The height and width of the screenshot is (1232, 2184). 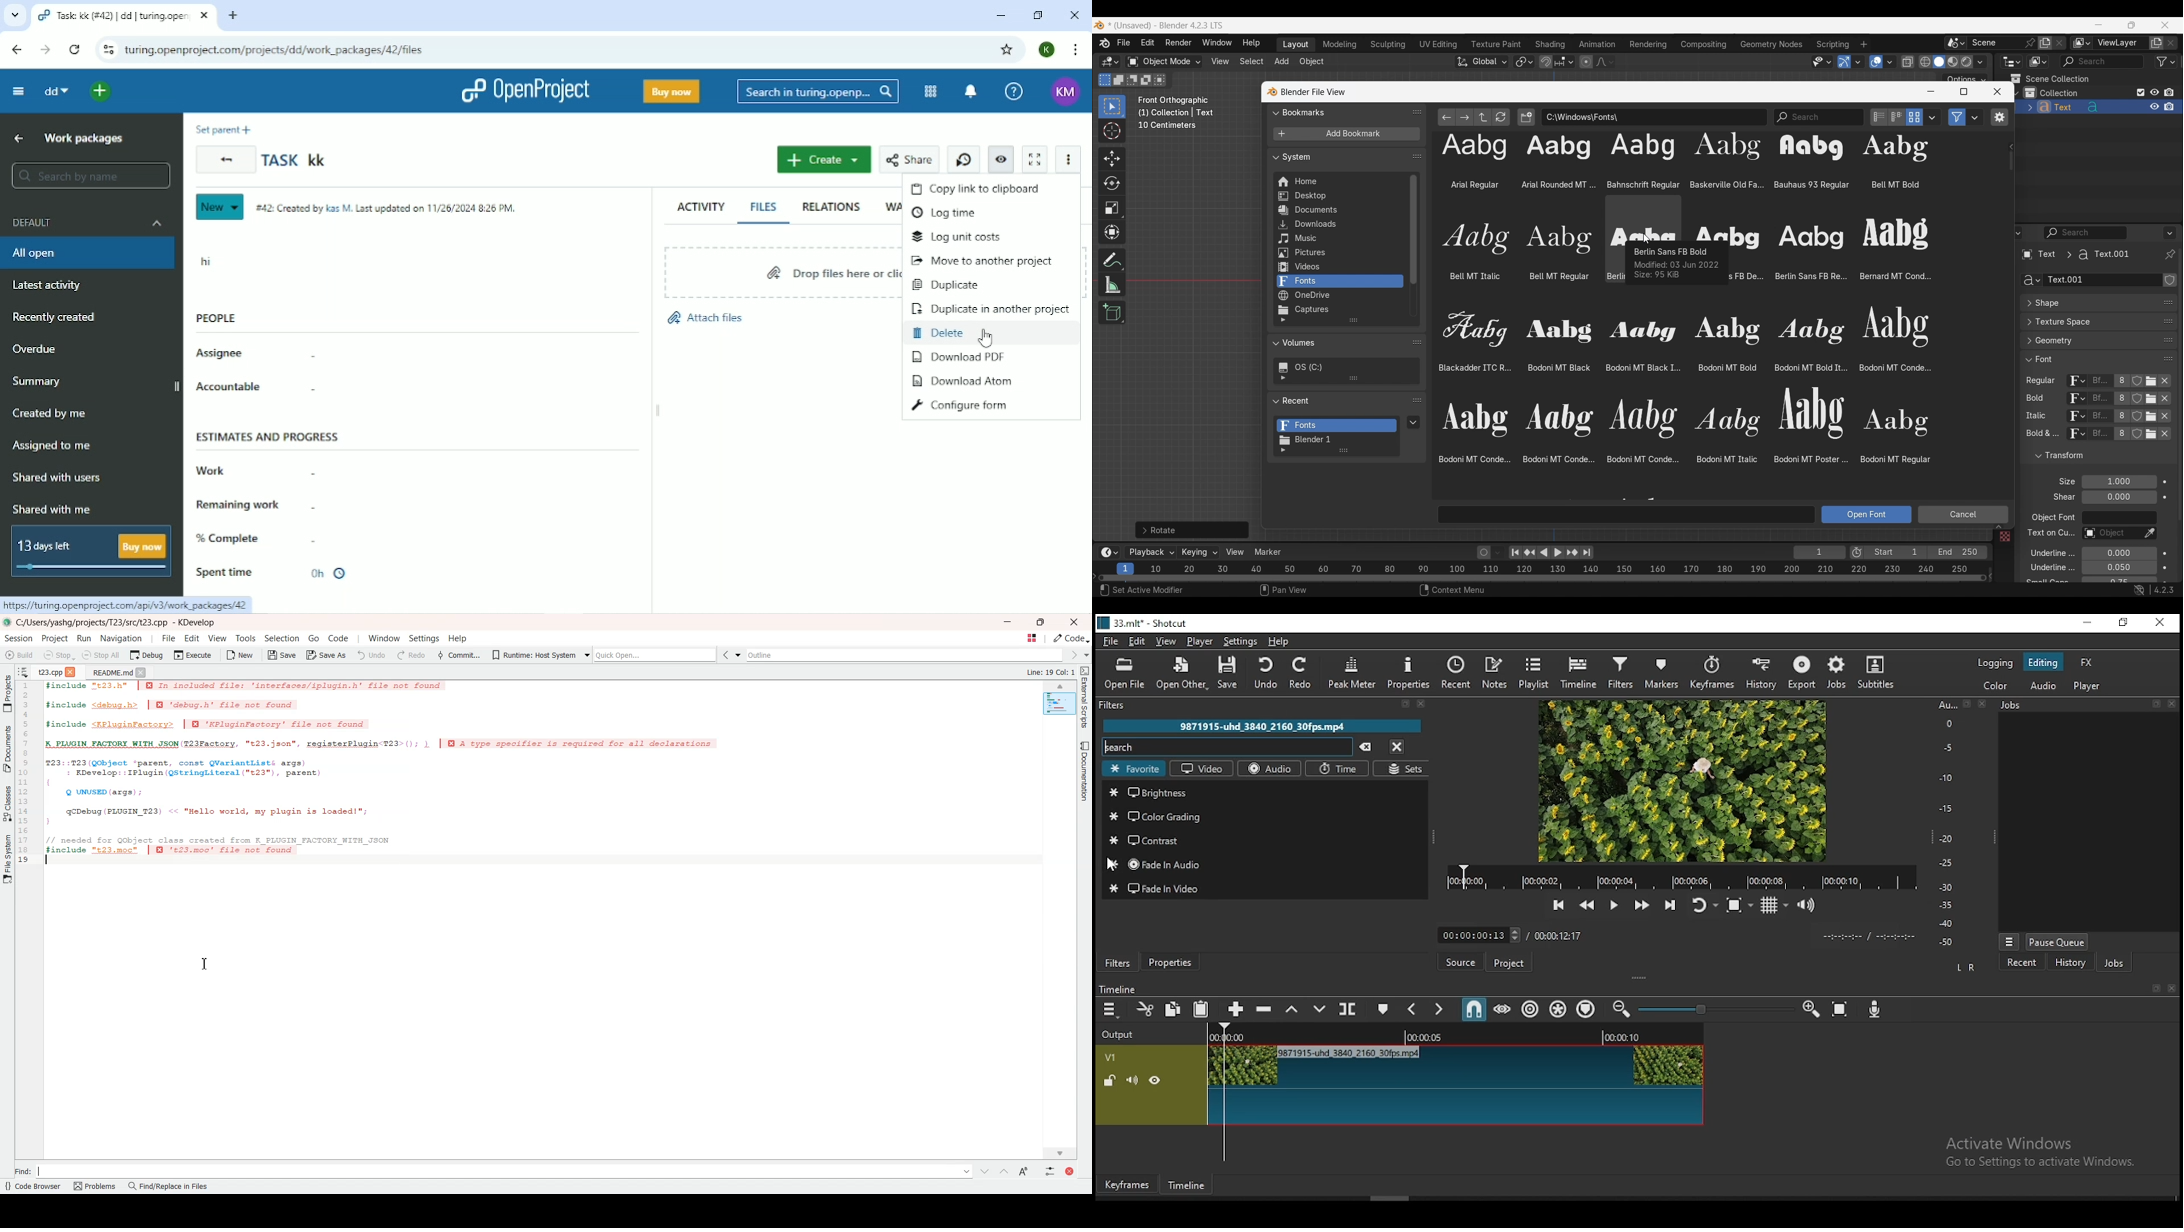 What do you see at coordinates (273, 50) in the screenshot?
I see `turing.openproject.com/projects/dd/work_packages/42/files` at bounding box center [273, 50].